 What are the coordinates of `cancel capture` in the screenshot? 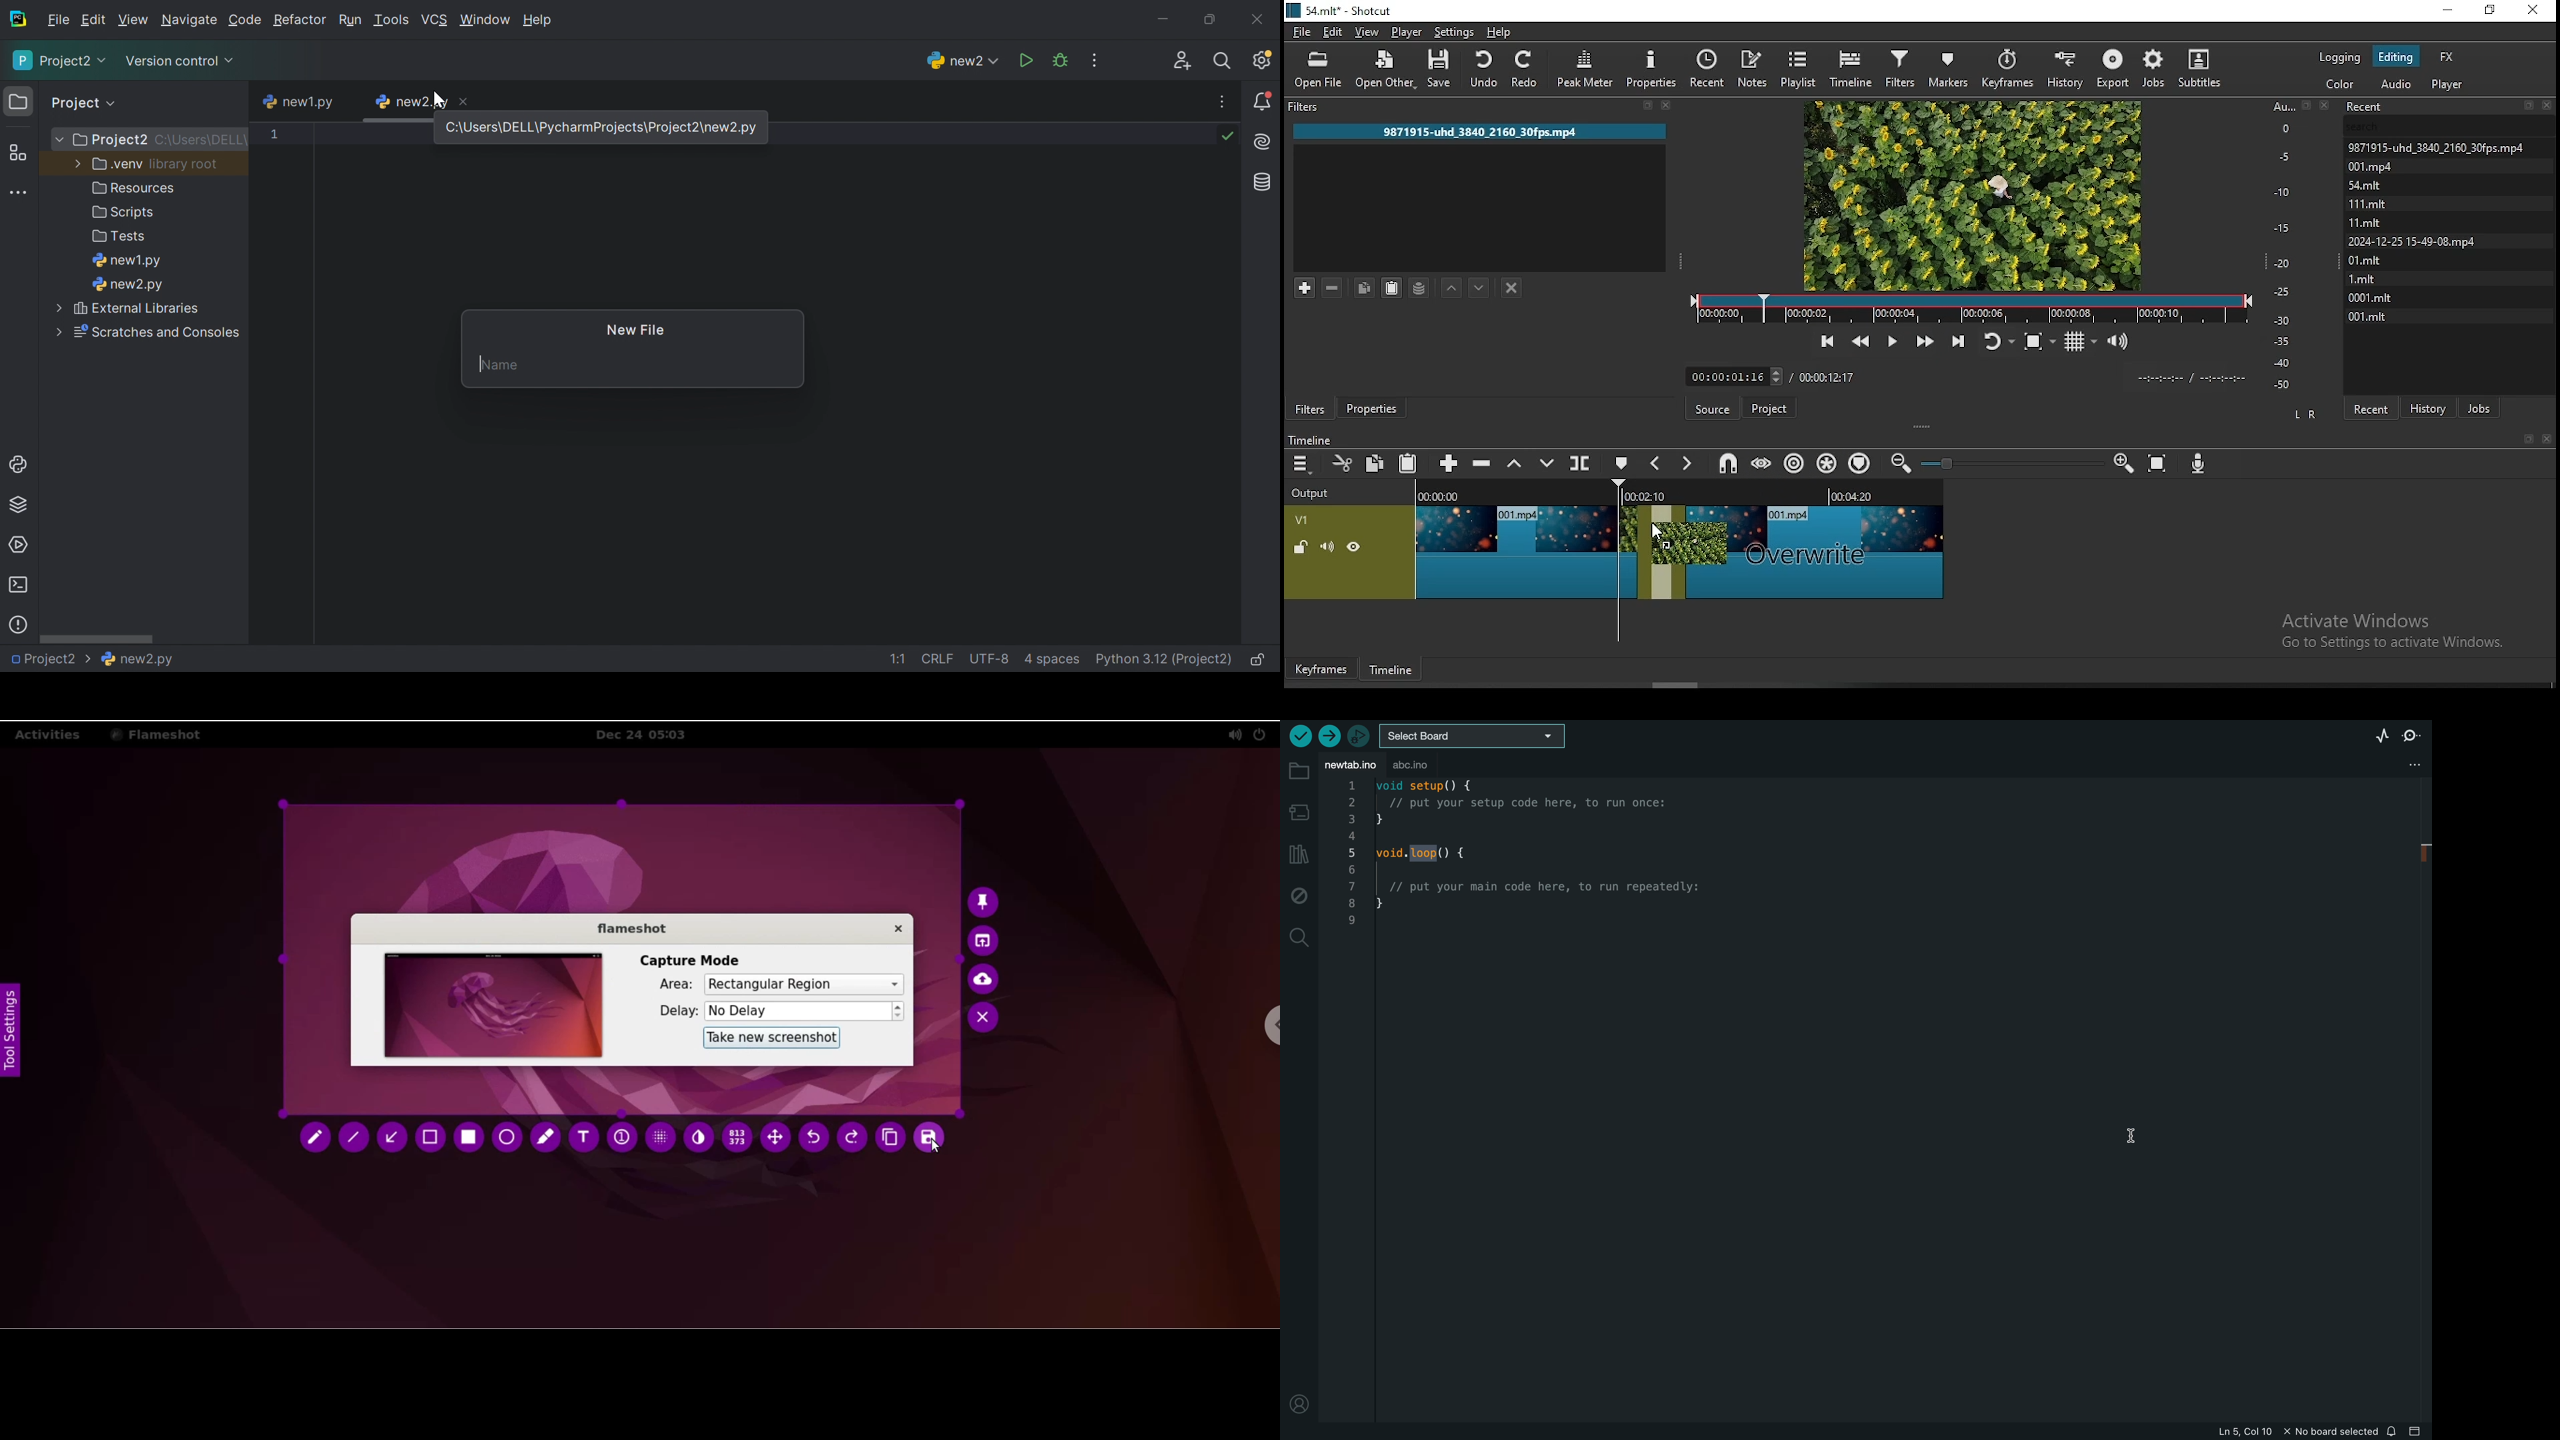 It's located at (987, 1021).